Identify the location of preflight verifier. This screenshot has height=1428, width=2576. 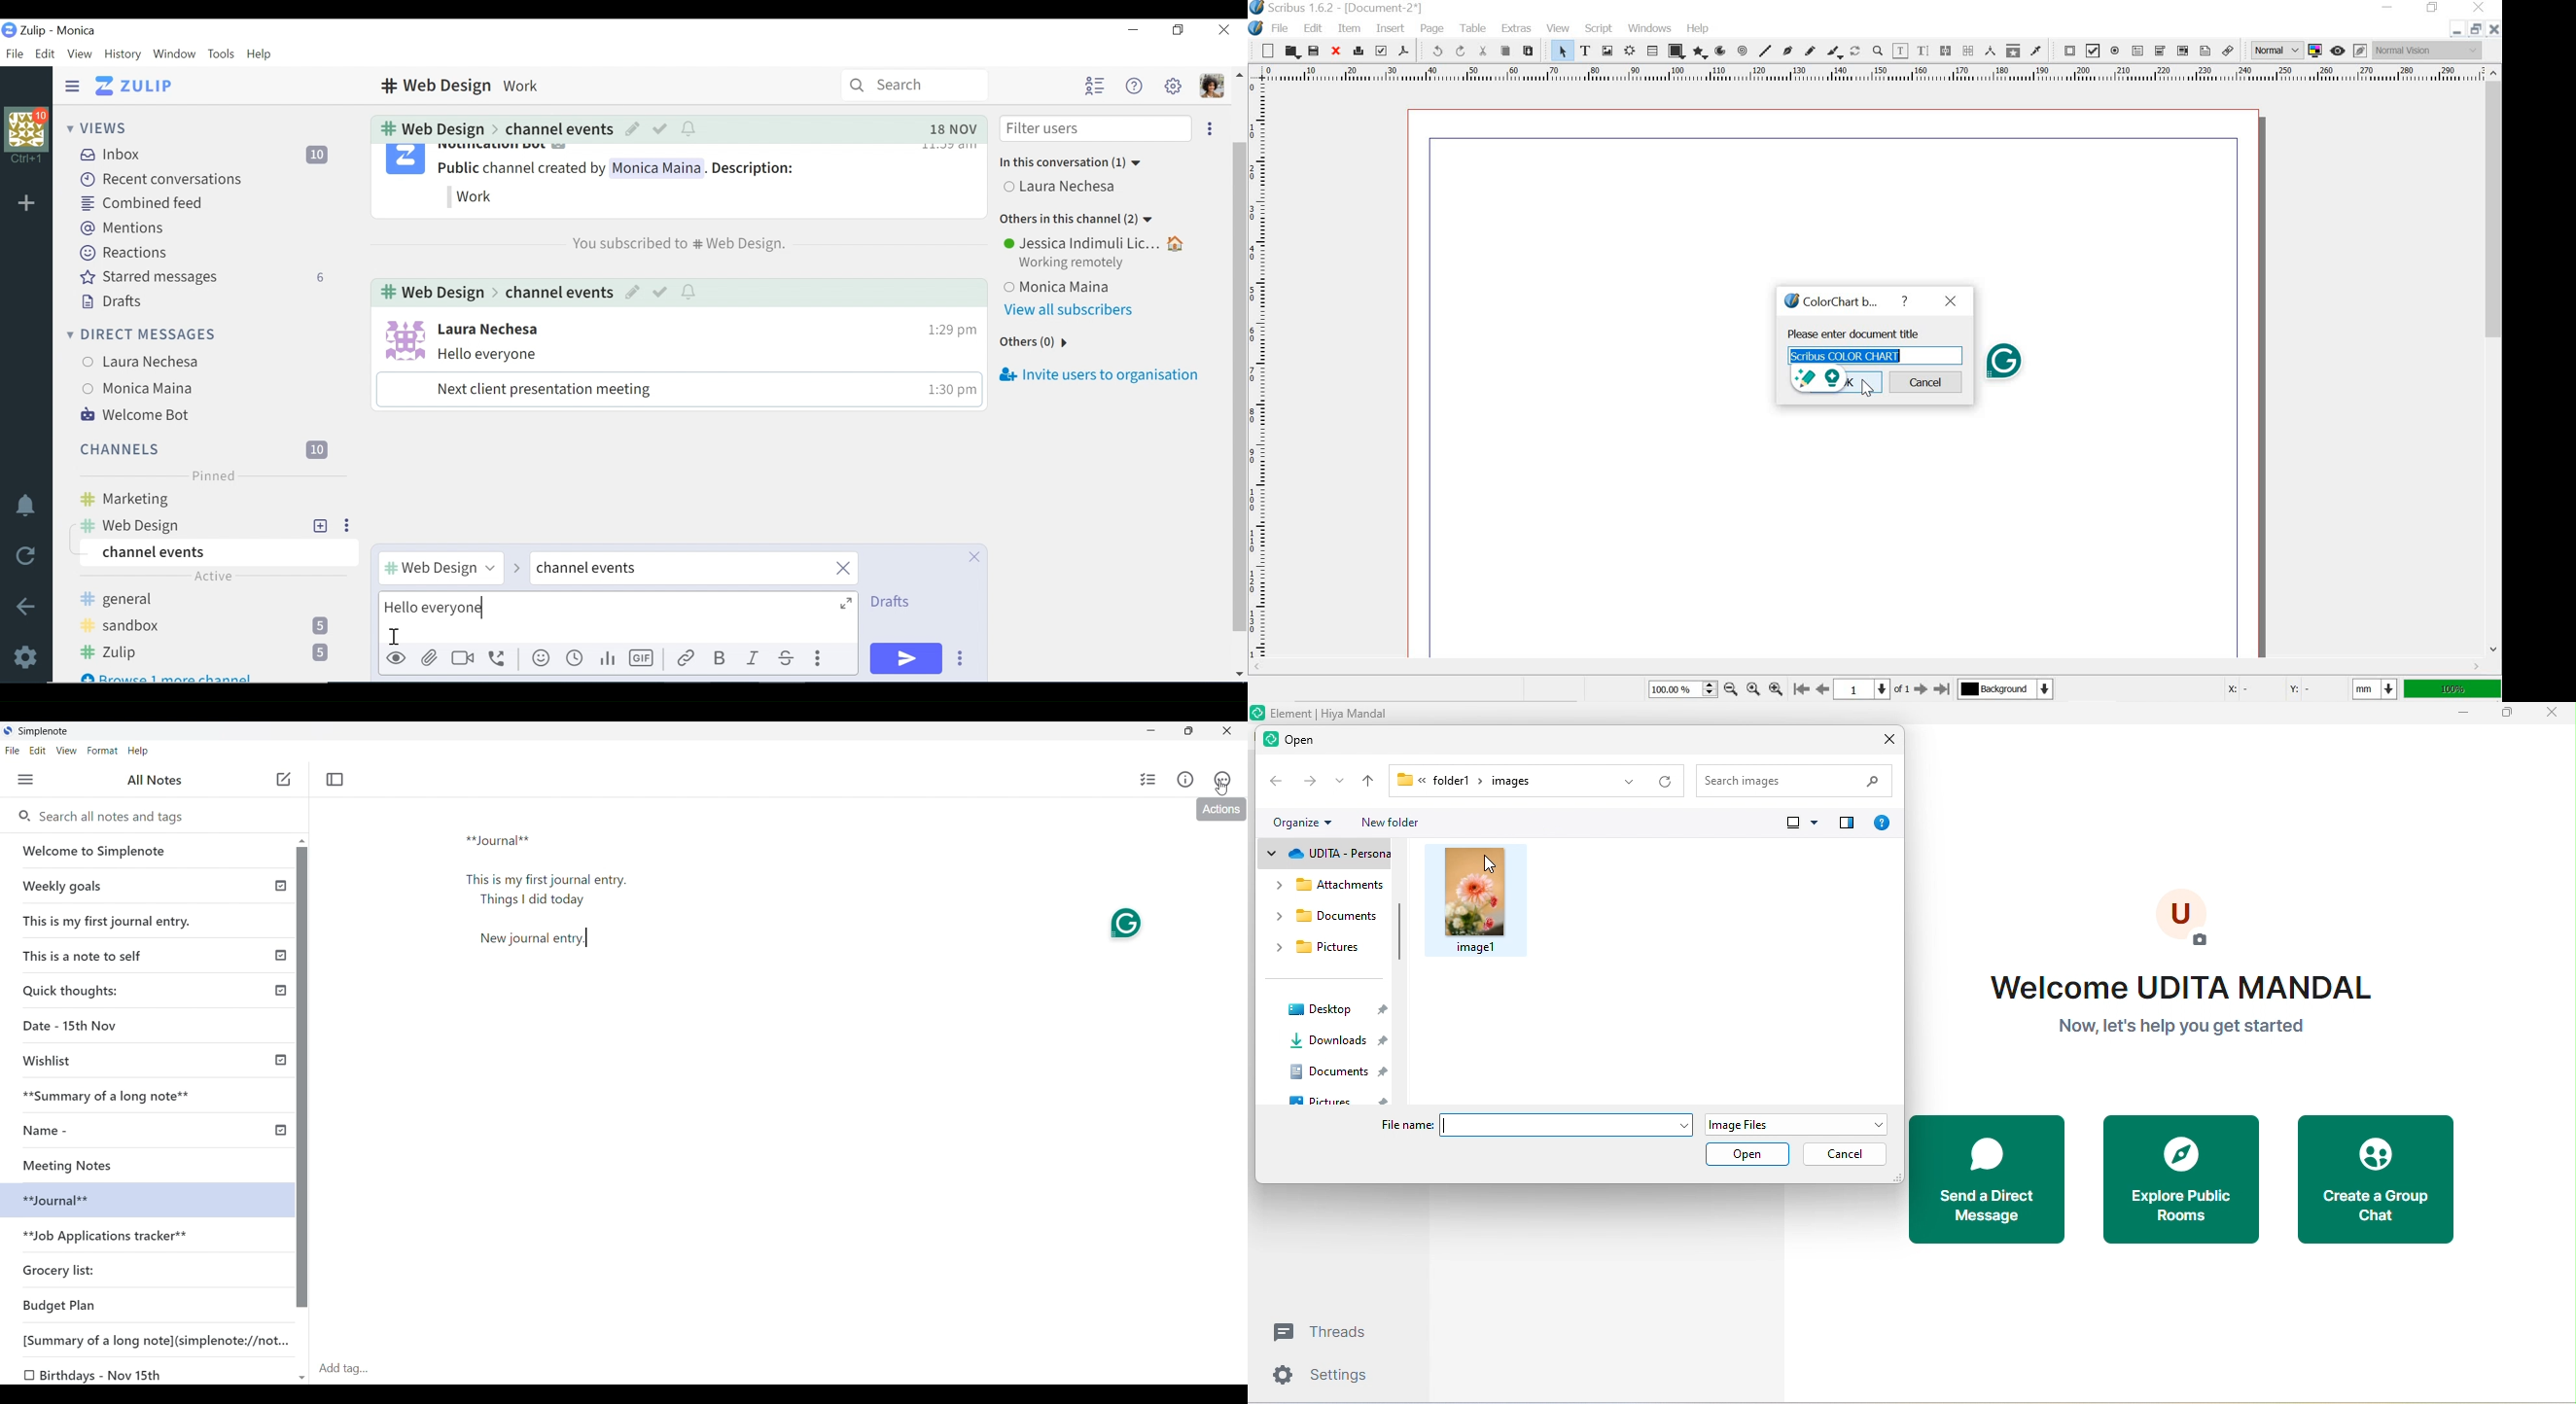
(1381, 50).